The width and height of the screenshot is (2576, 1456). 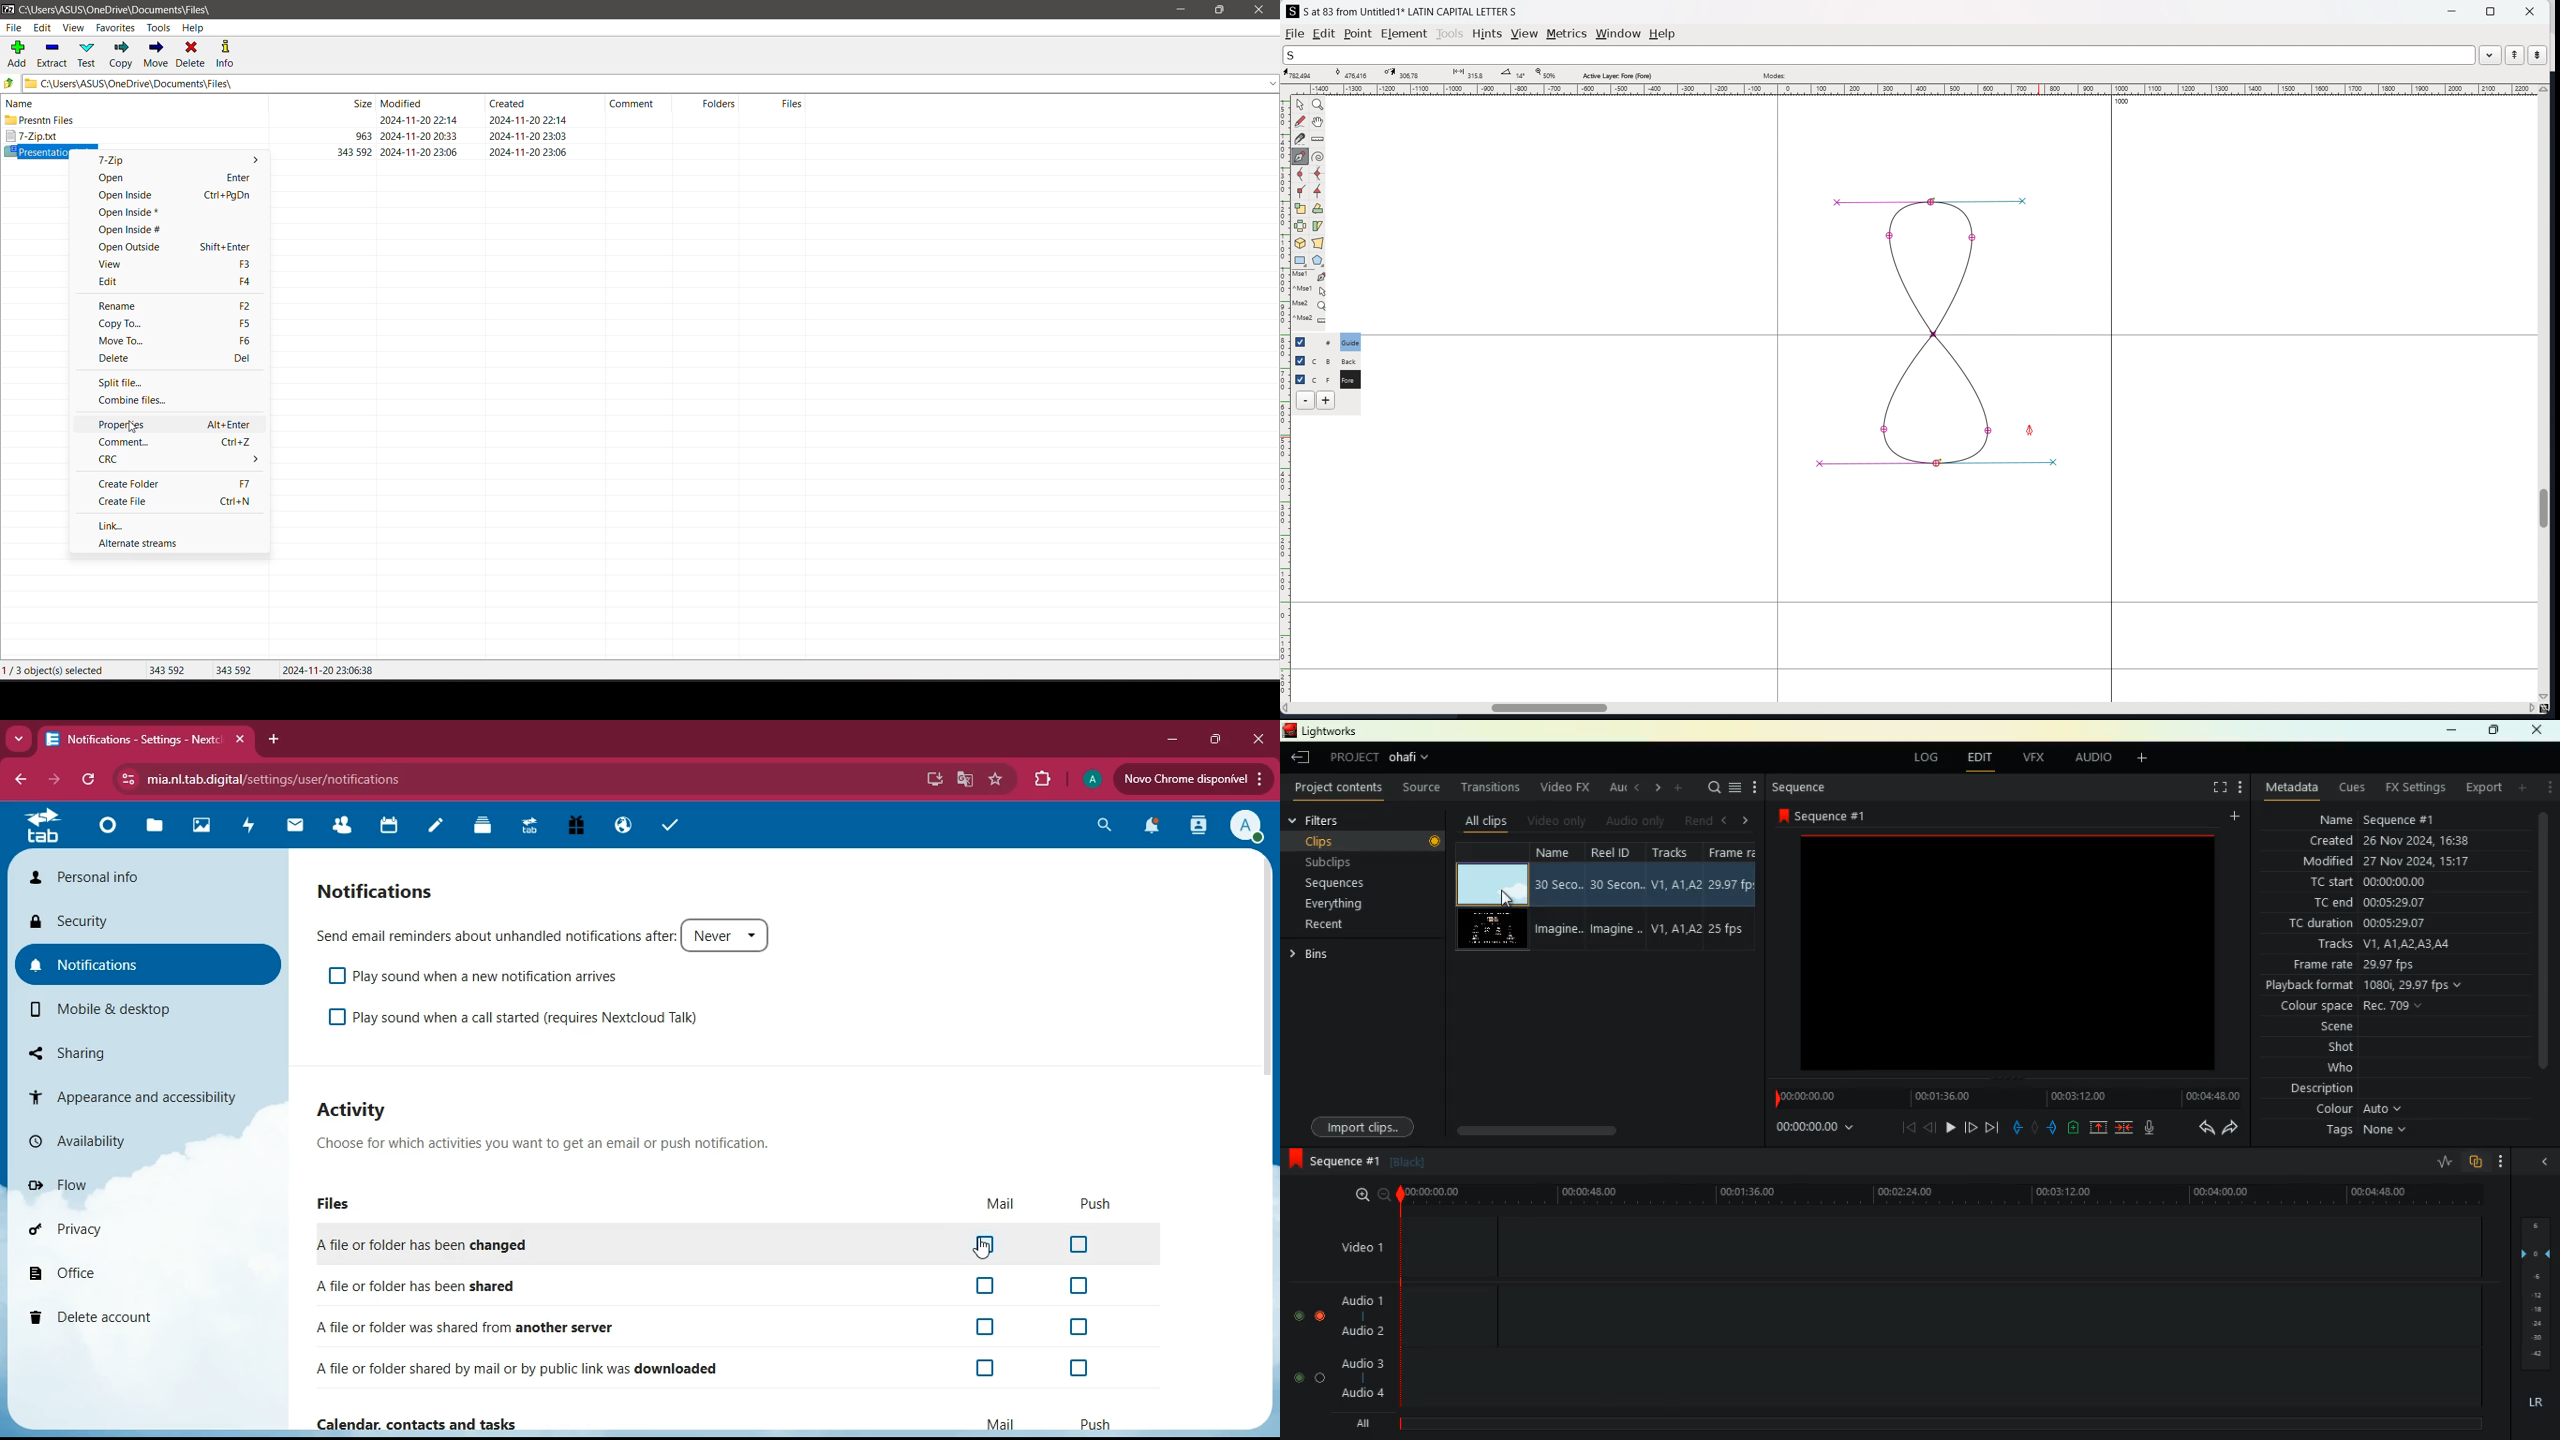 I want to click on minimize, so click(x=2454, y=10).